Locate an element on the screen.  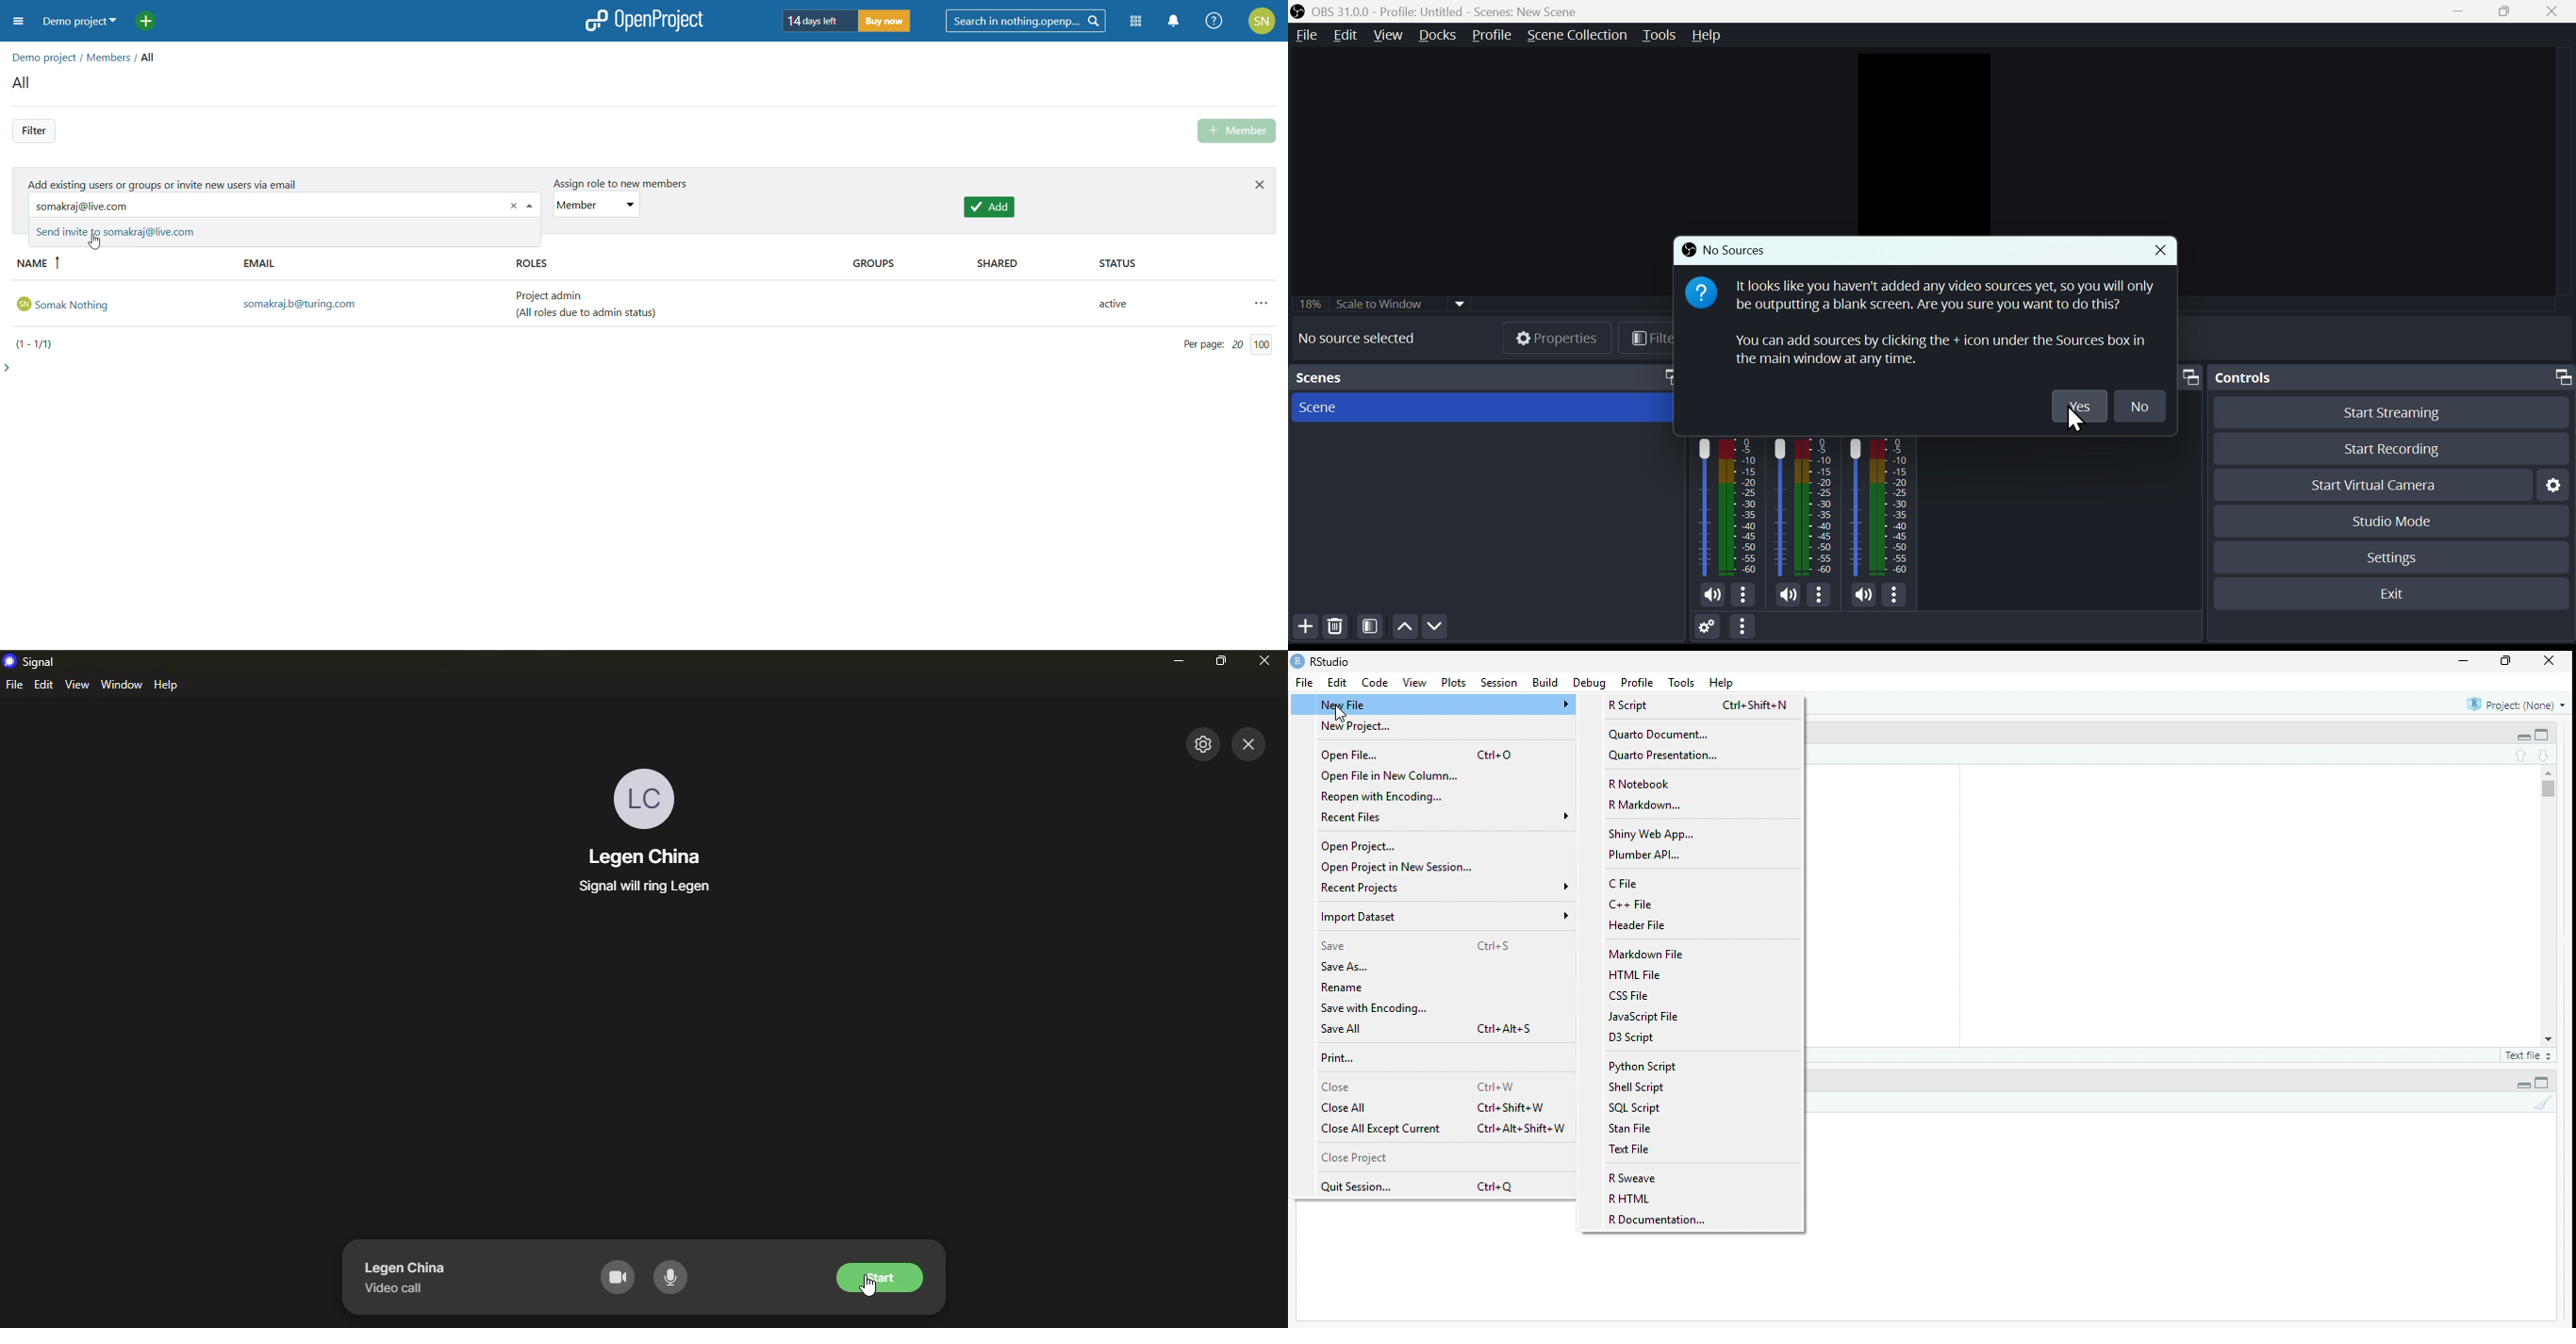
Scale to window is located at coordinates (1389, 302).